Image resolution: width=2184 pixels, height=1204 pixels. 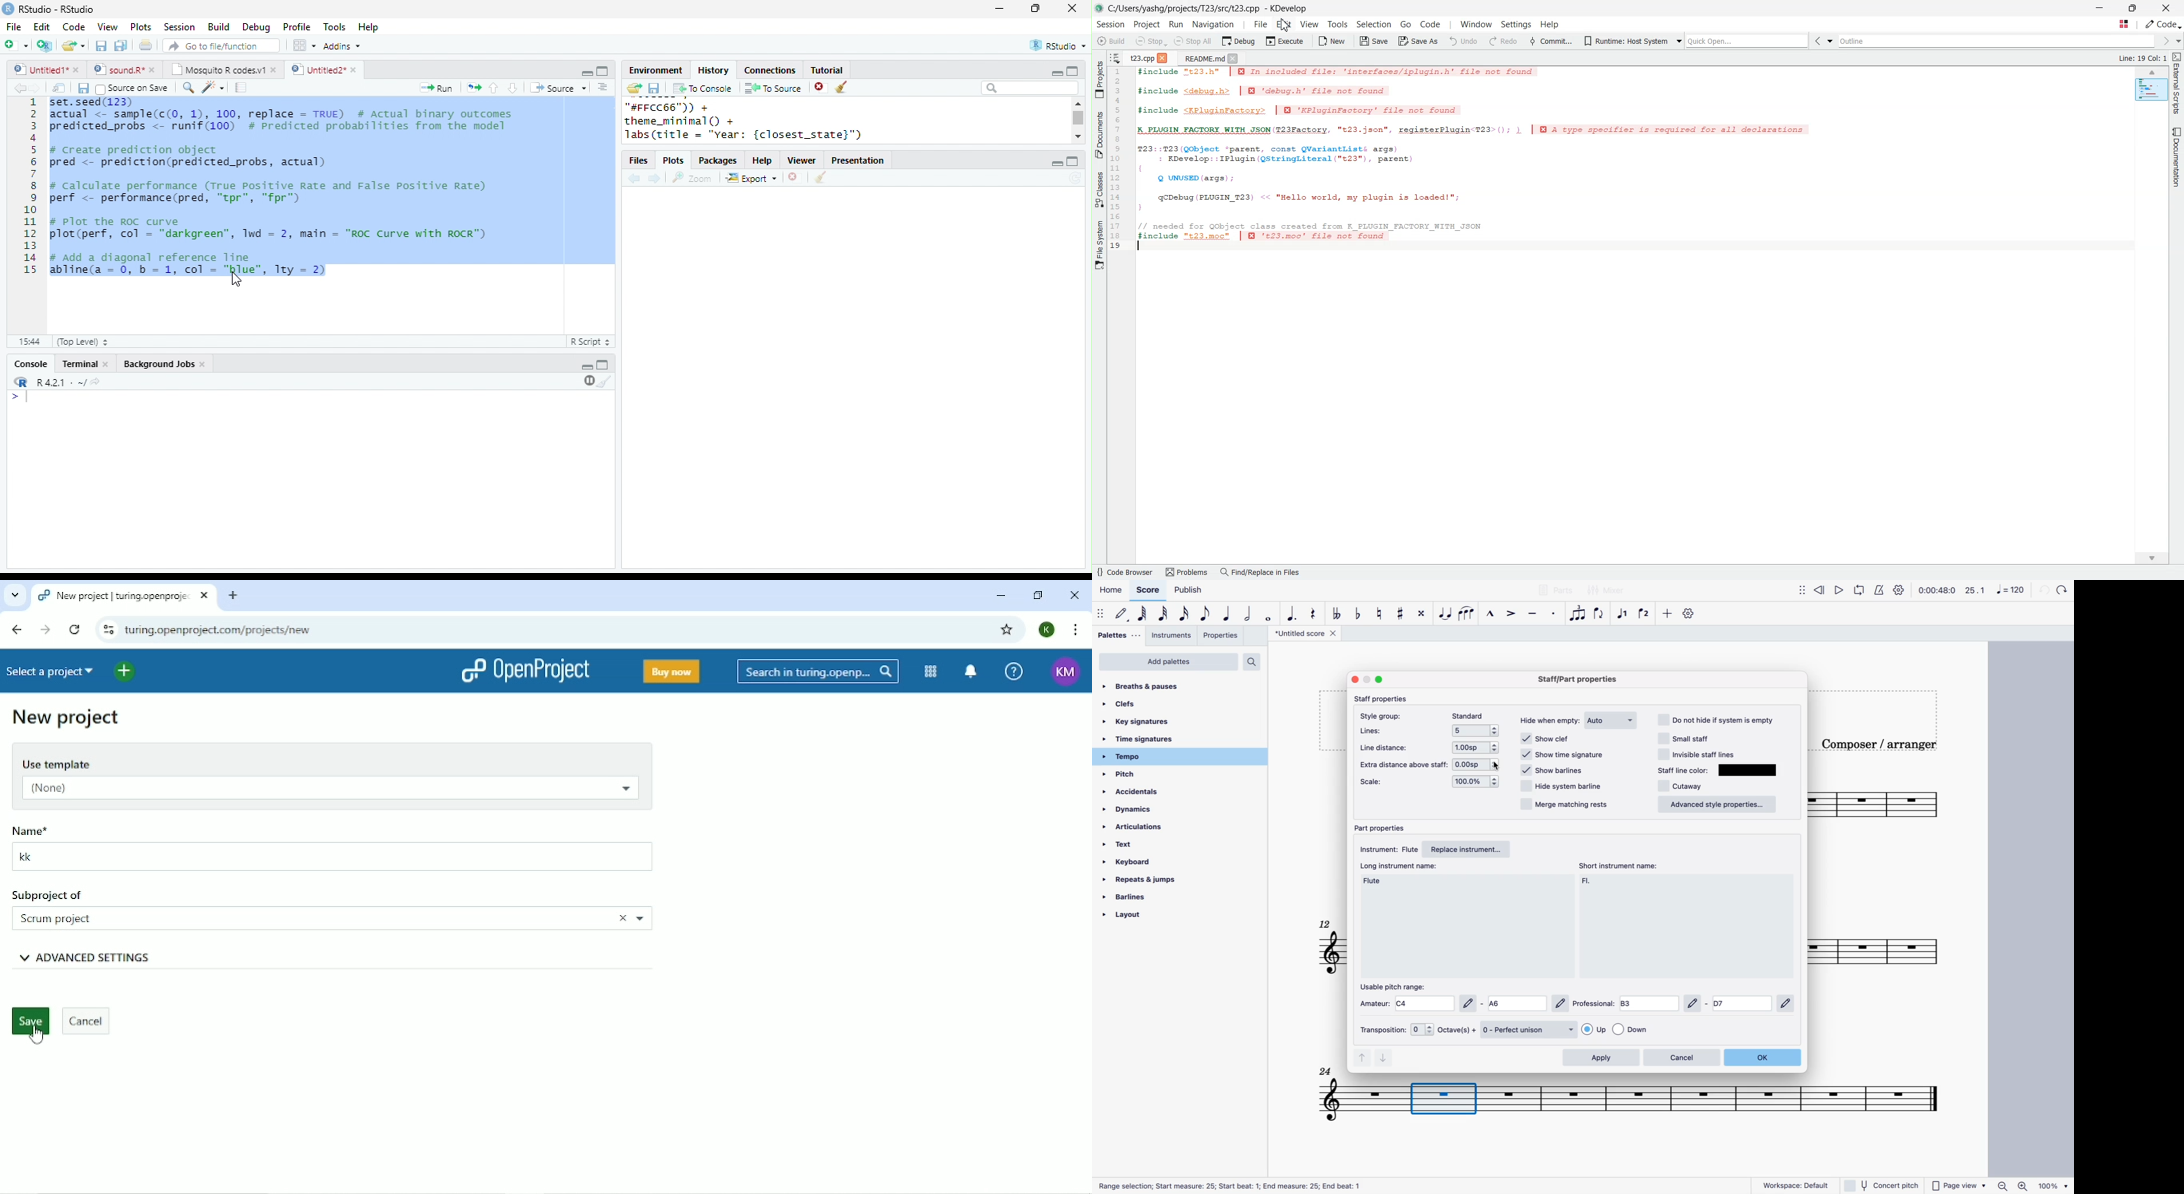 What do you see at coordinates (769, 70) in the screenshot?
I see `Connections` at bounding box center [769, 70].